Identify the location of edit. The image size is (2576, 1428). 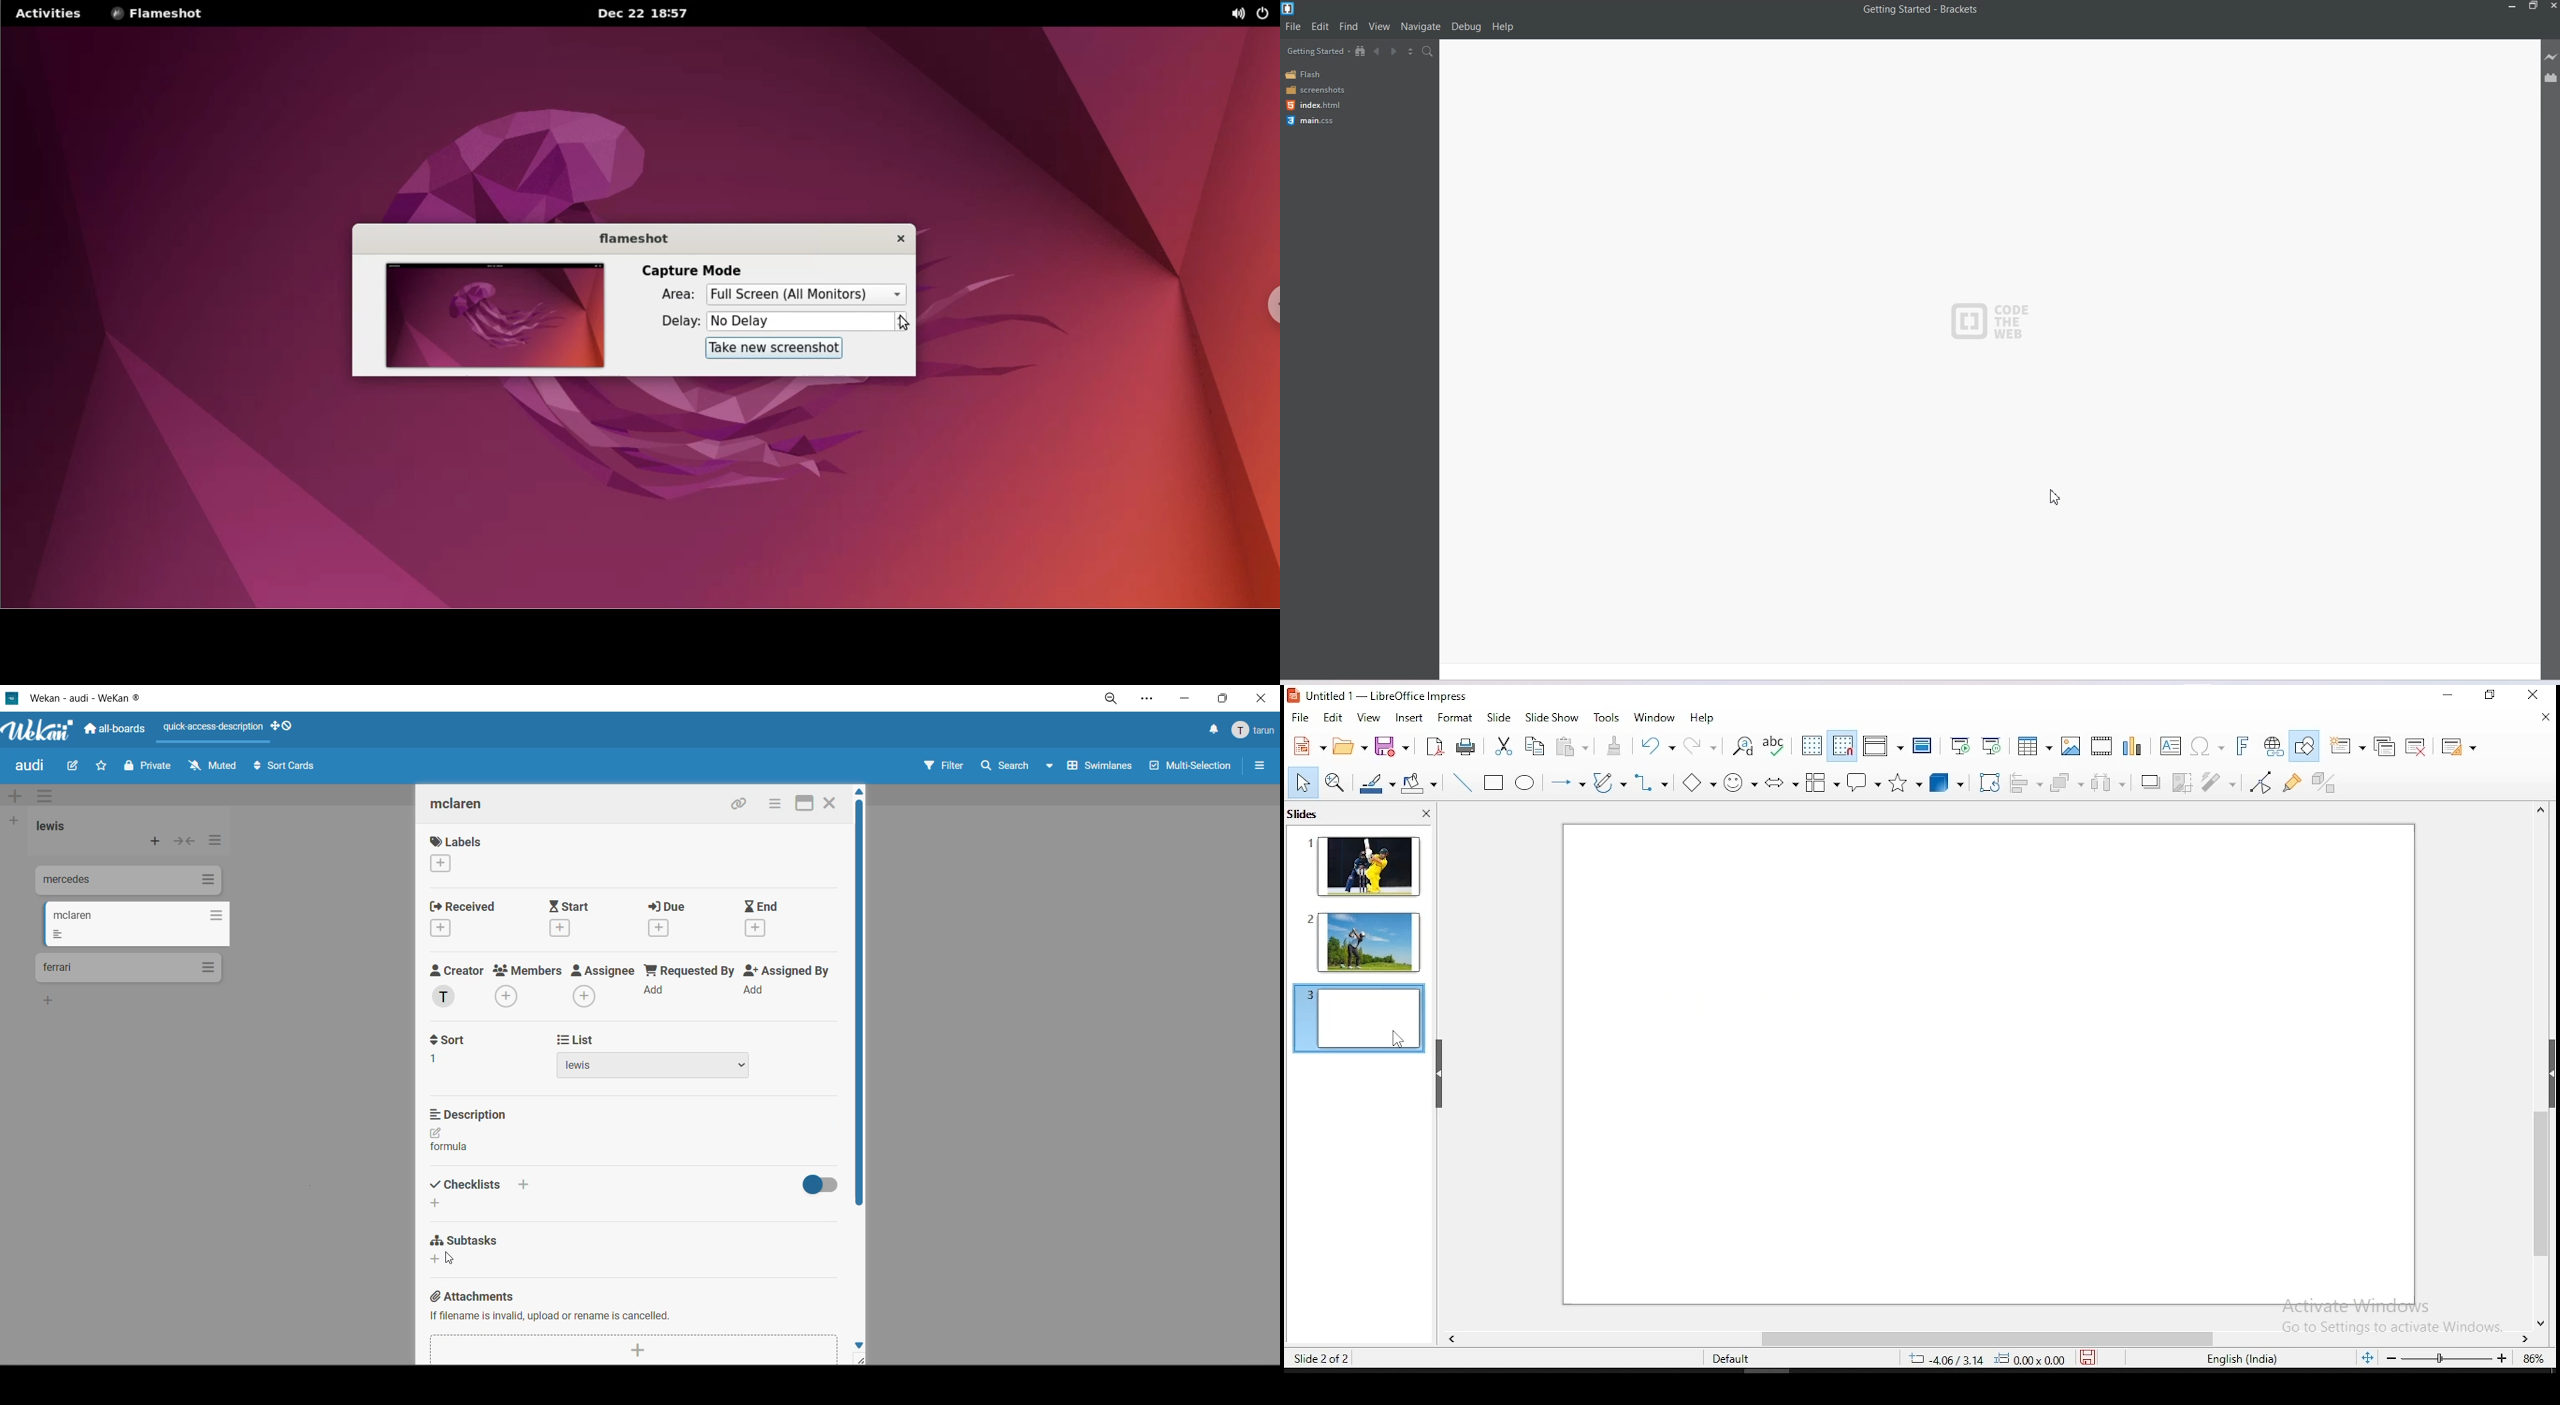
(1332, 718).